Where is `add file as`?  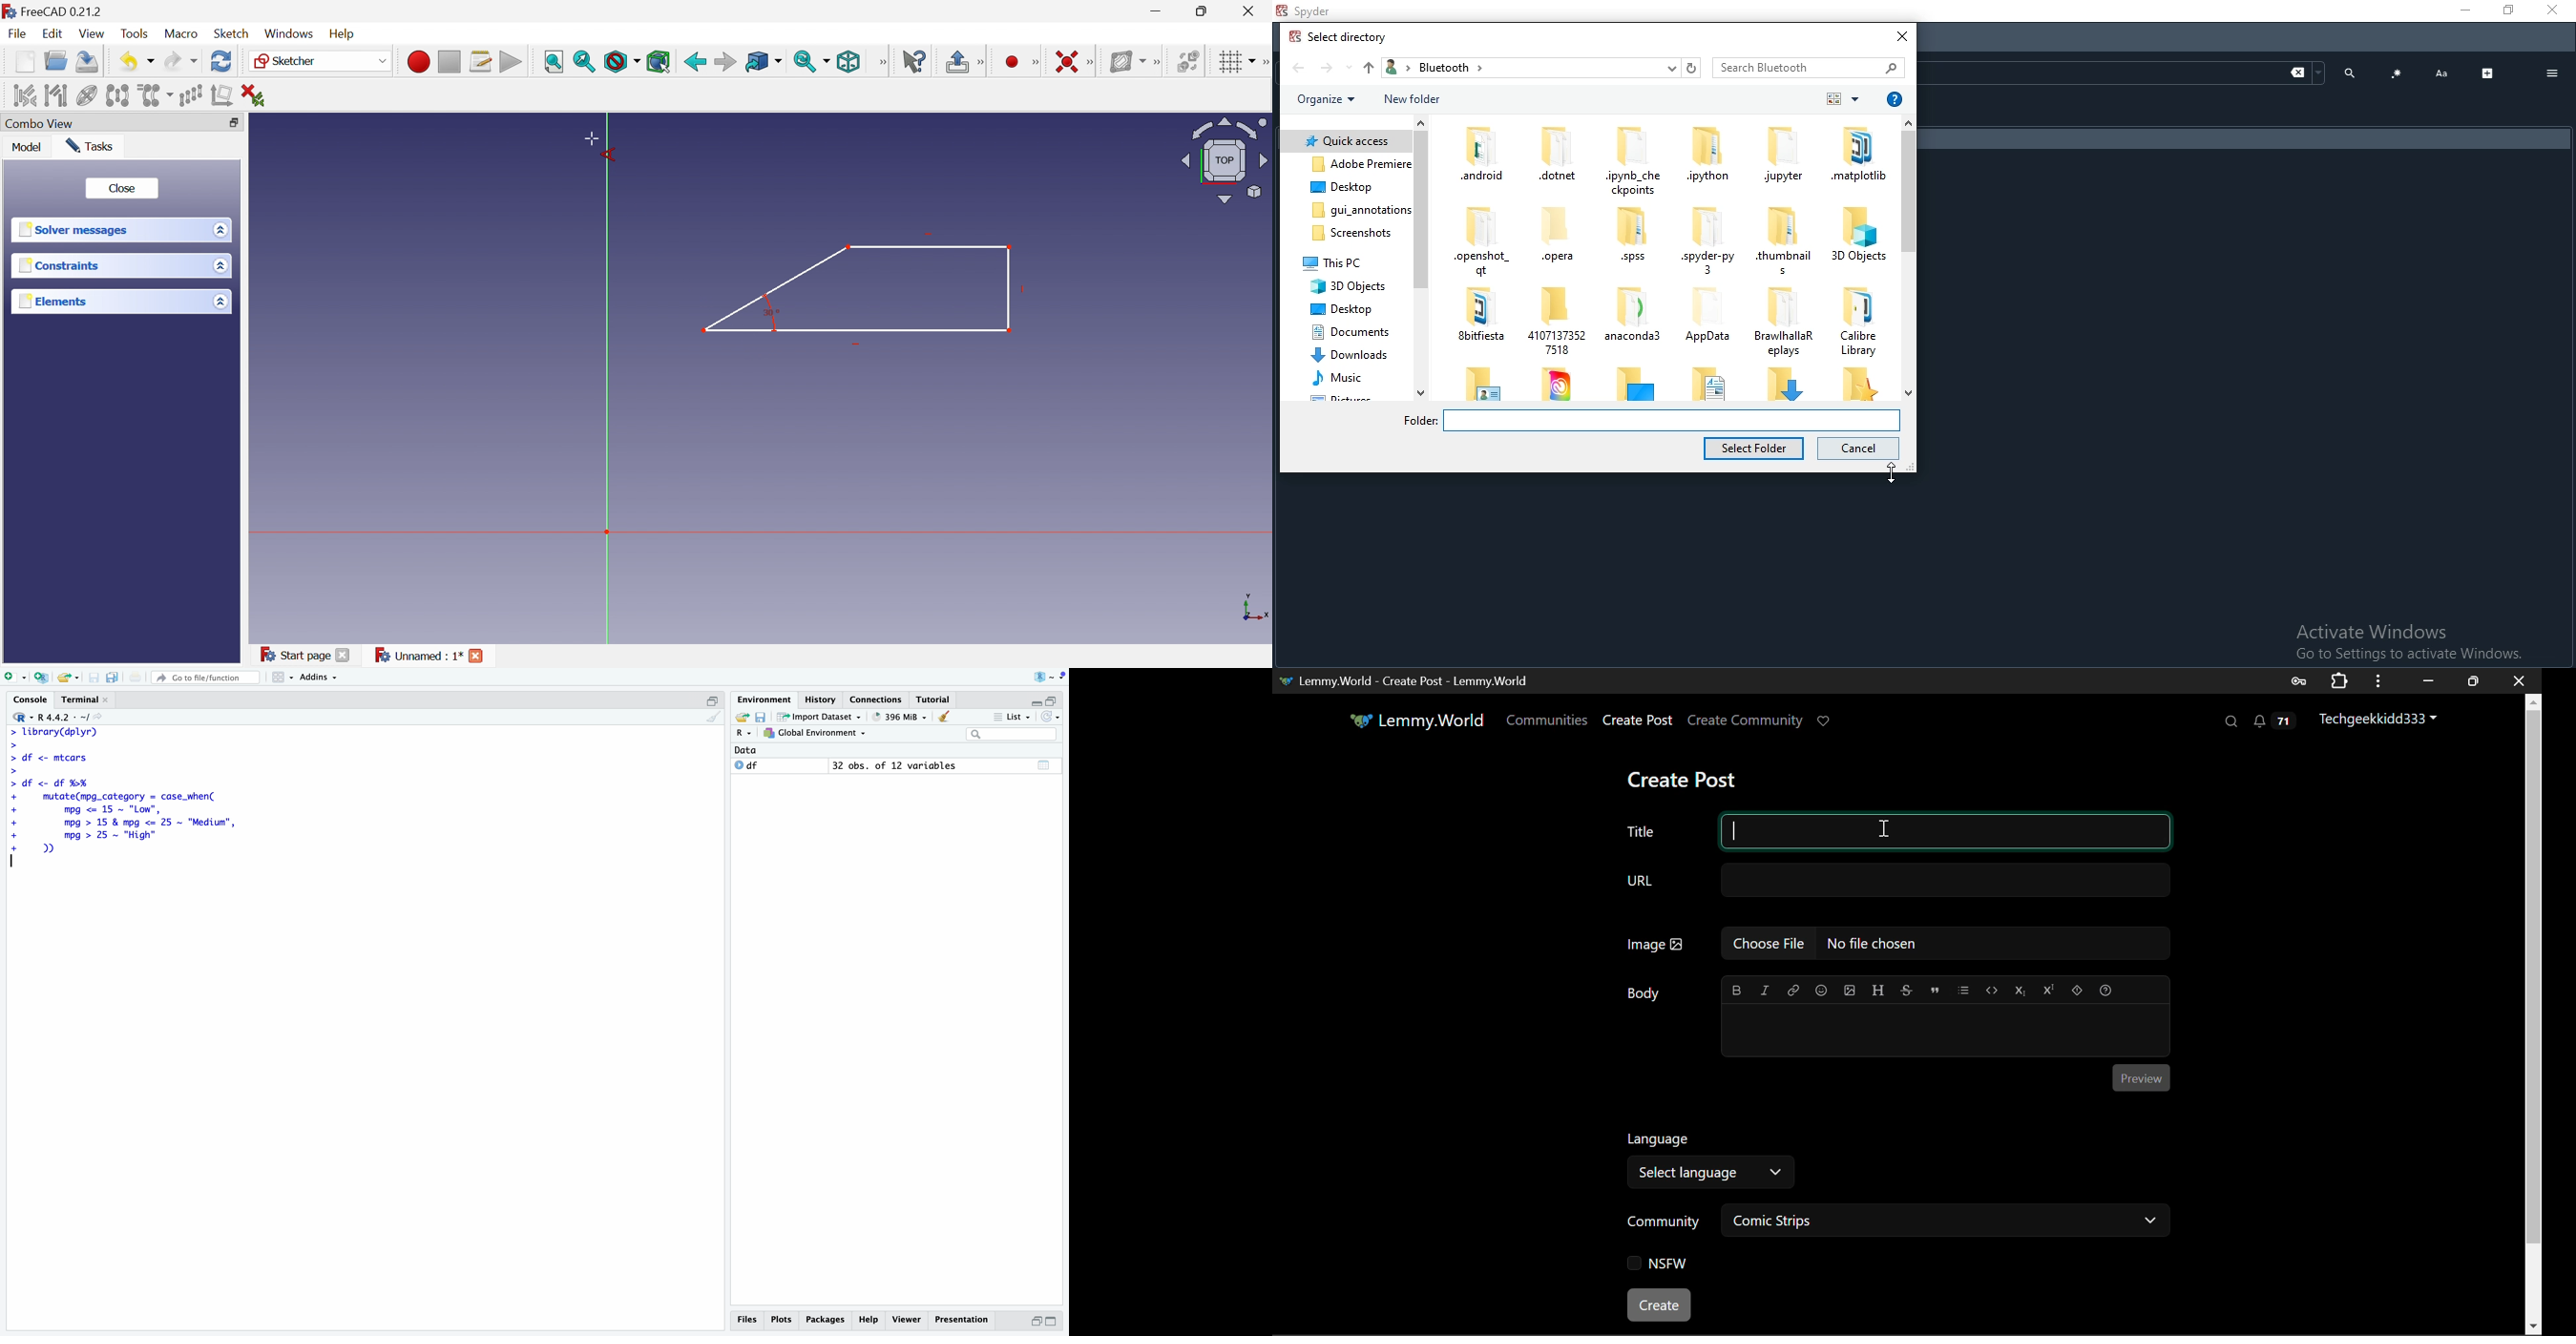 add file as is located at coordinates (17, 678).